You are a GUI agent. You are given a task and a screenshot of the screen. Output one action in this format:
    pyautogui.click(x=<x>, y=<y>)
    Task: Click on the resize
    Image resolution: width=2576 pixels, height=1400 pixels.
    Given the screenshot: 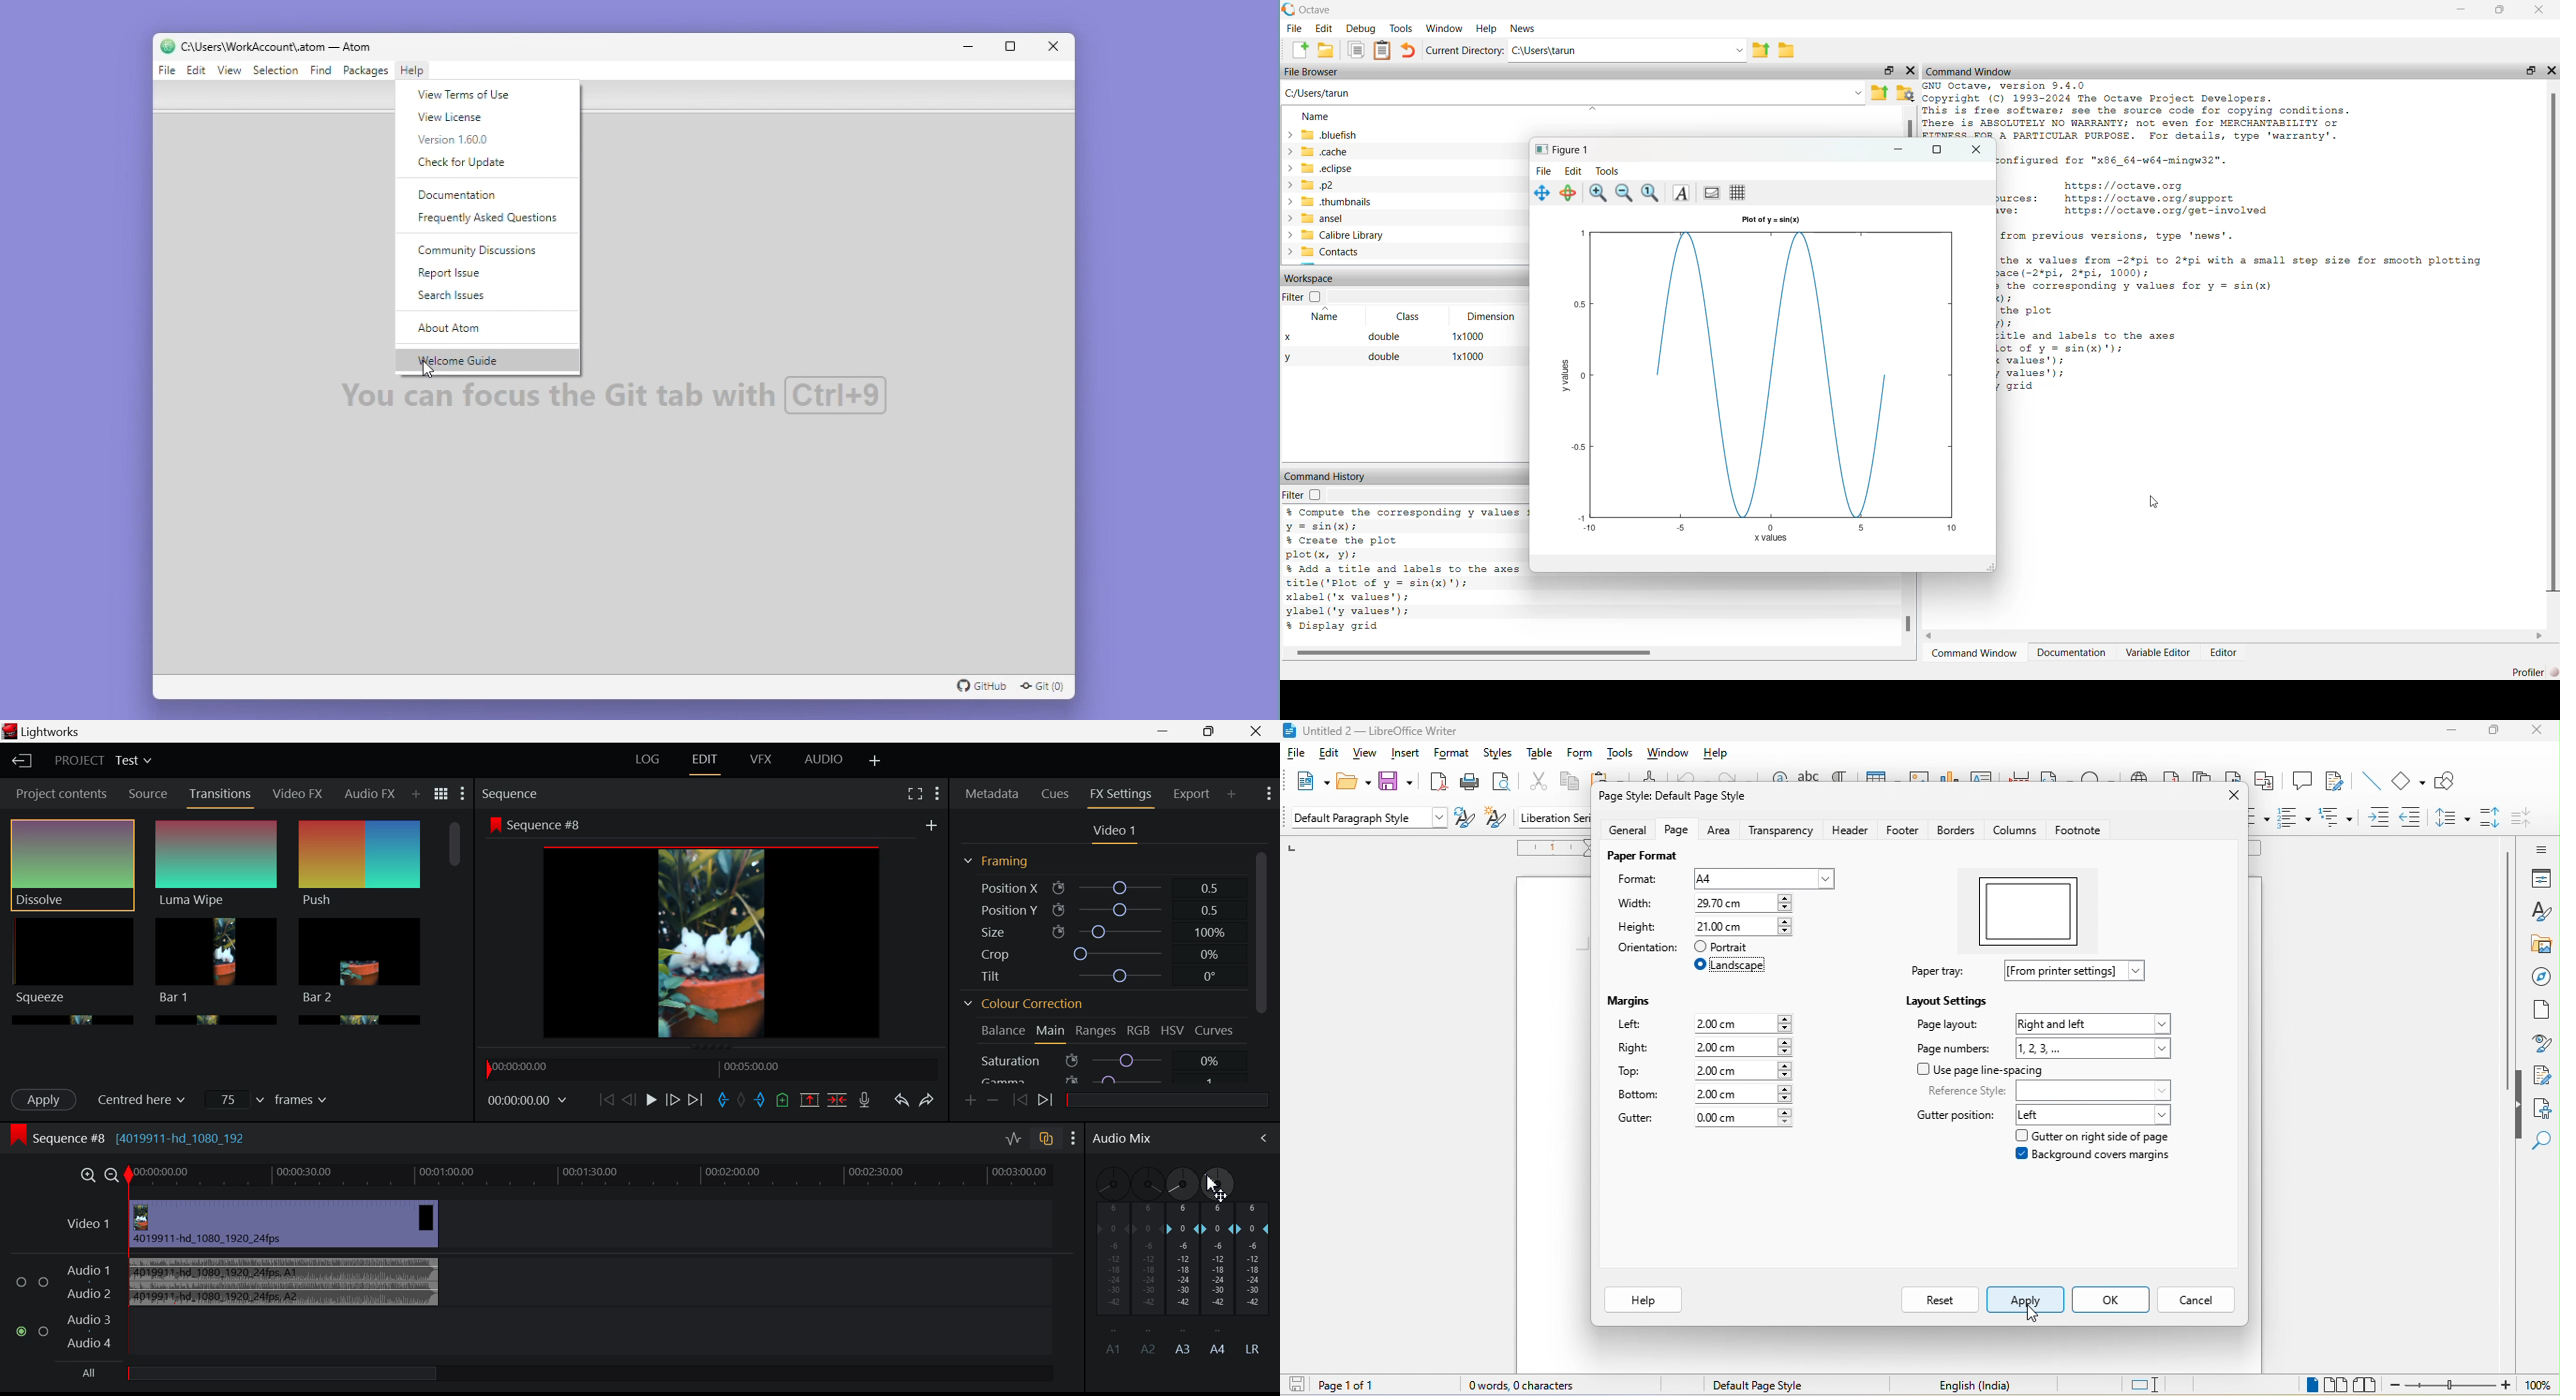 What is the action you would take?
    pyautogui.click(x=2531, y=71)
    